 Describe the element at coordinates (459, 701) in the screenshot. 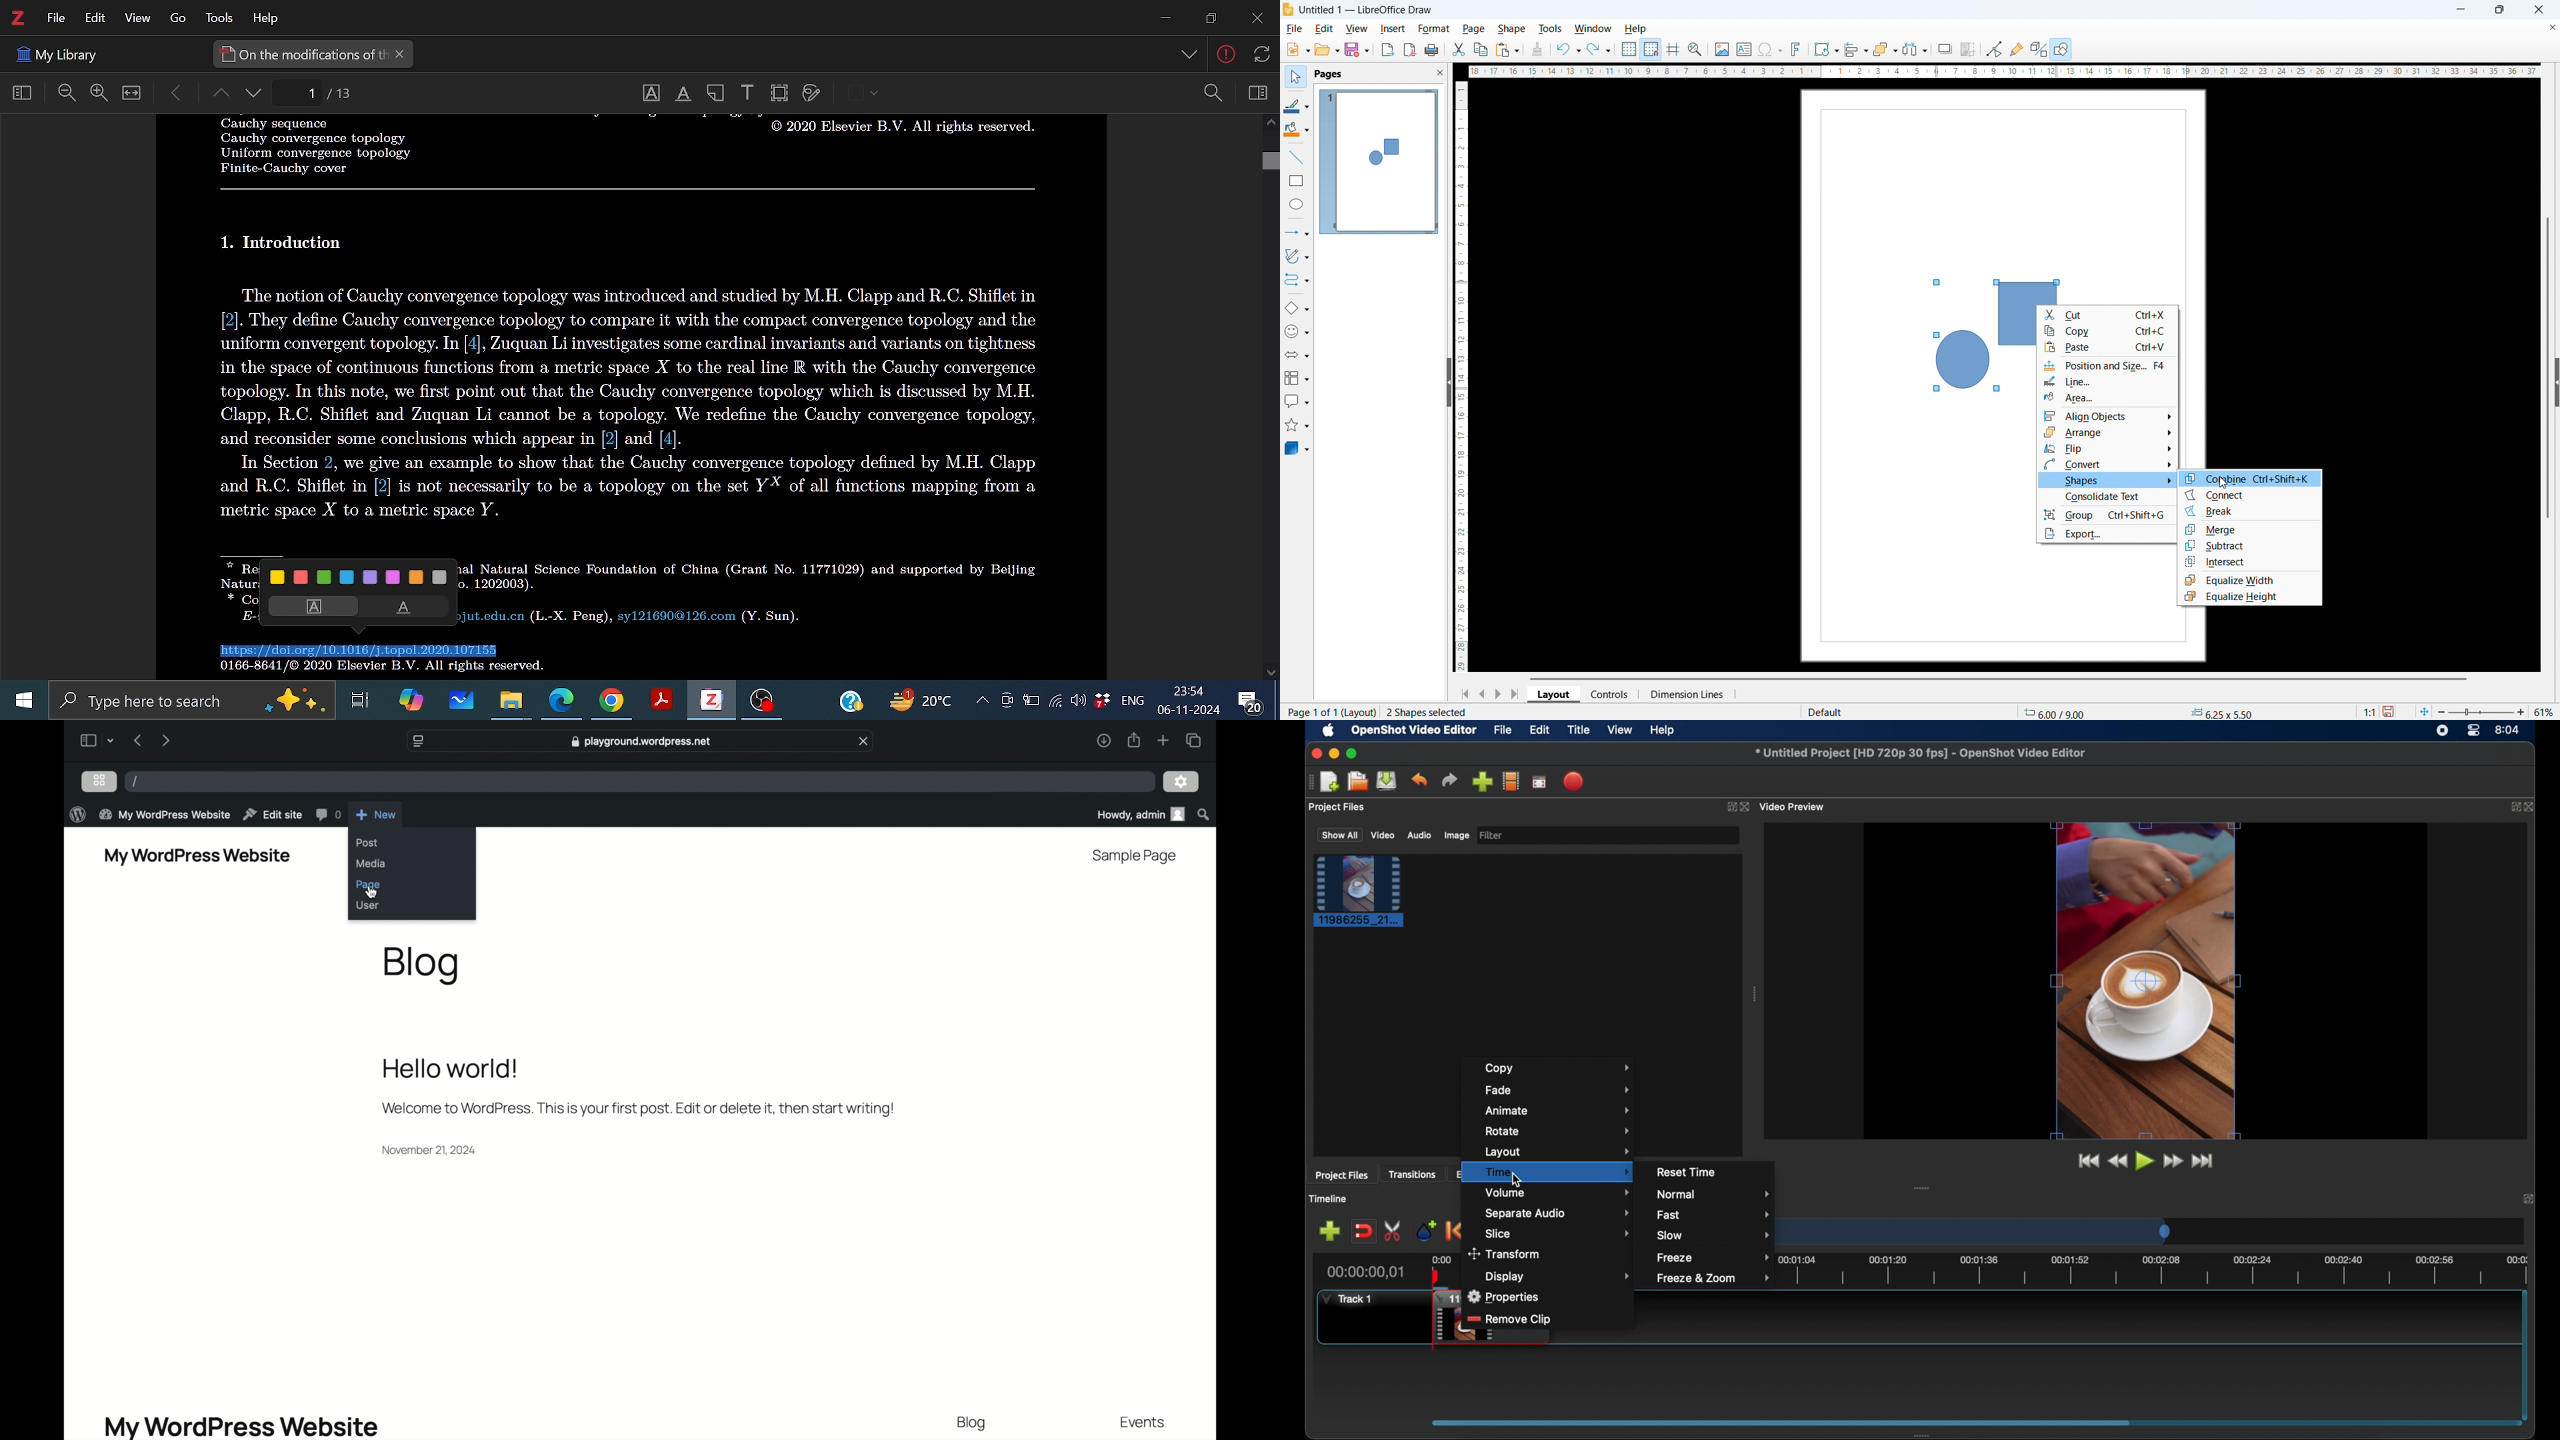

I see `Whiteboard` at that location.